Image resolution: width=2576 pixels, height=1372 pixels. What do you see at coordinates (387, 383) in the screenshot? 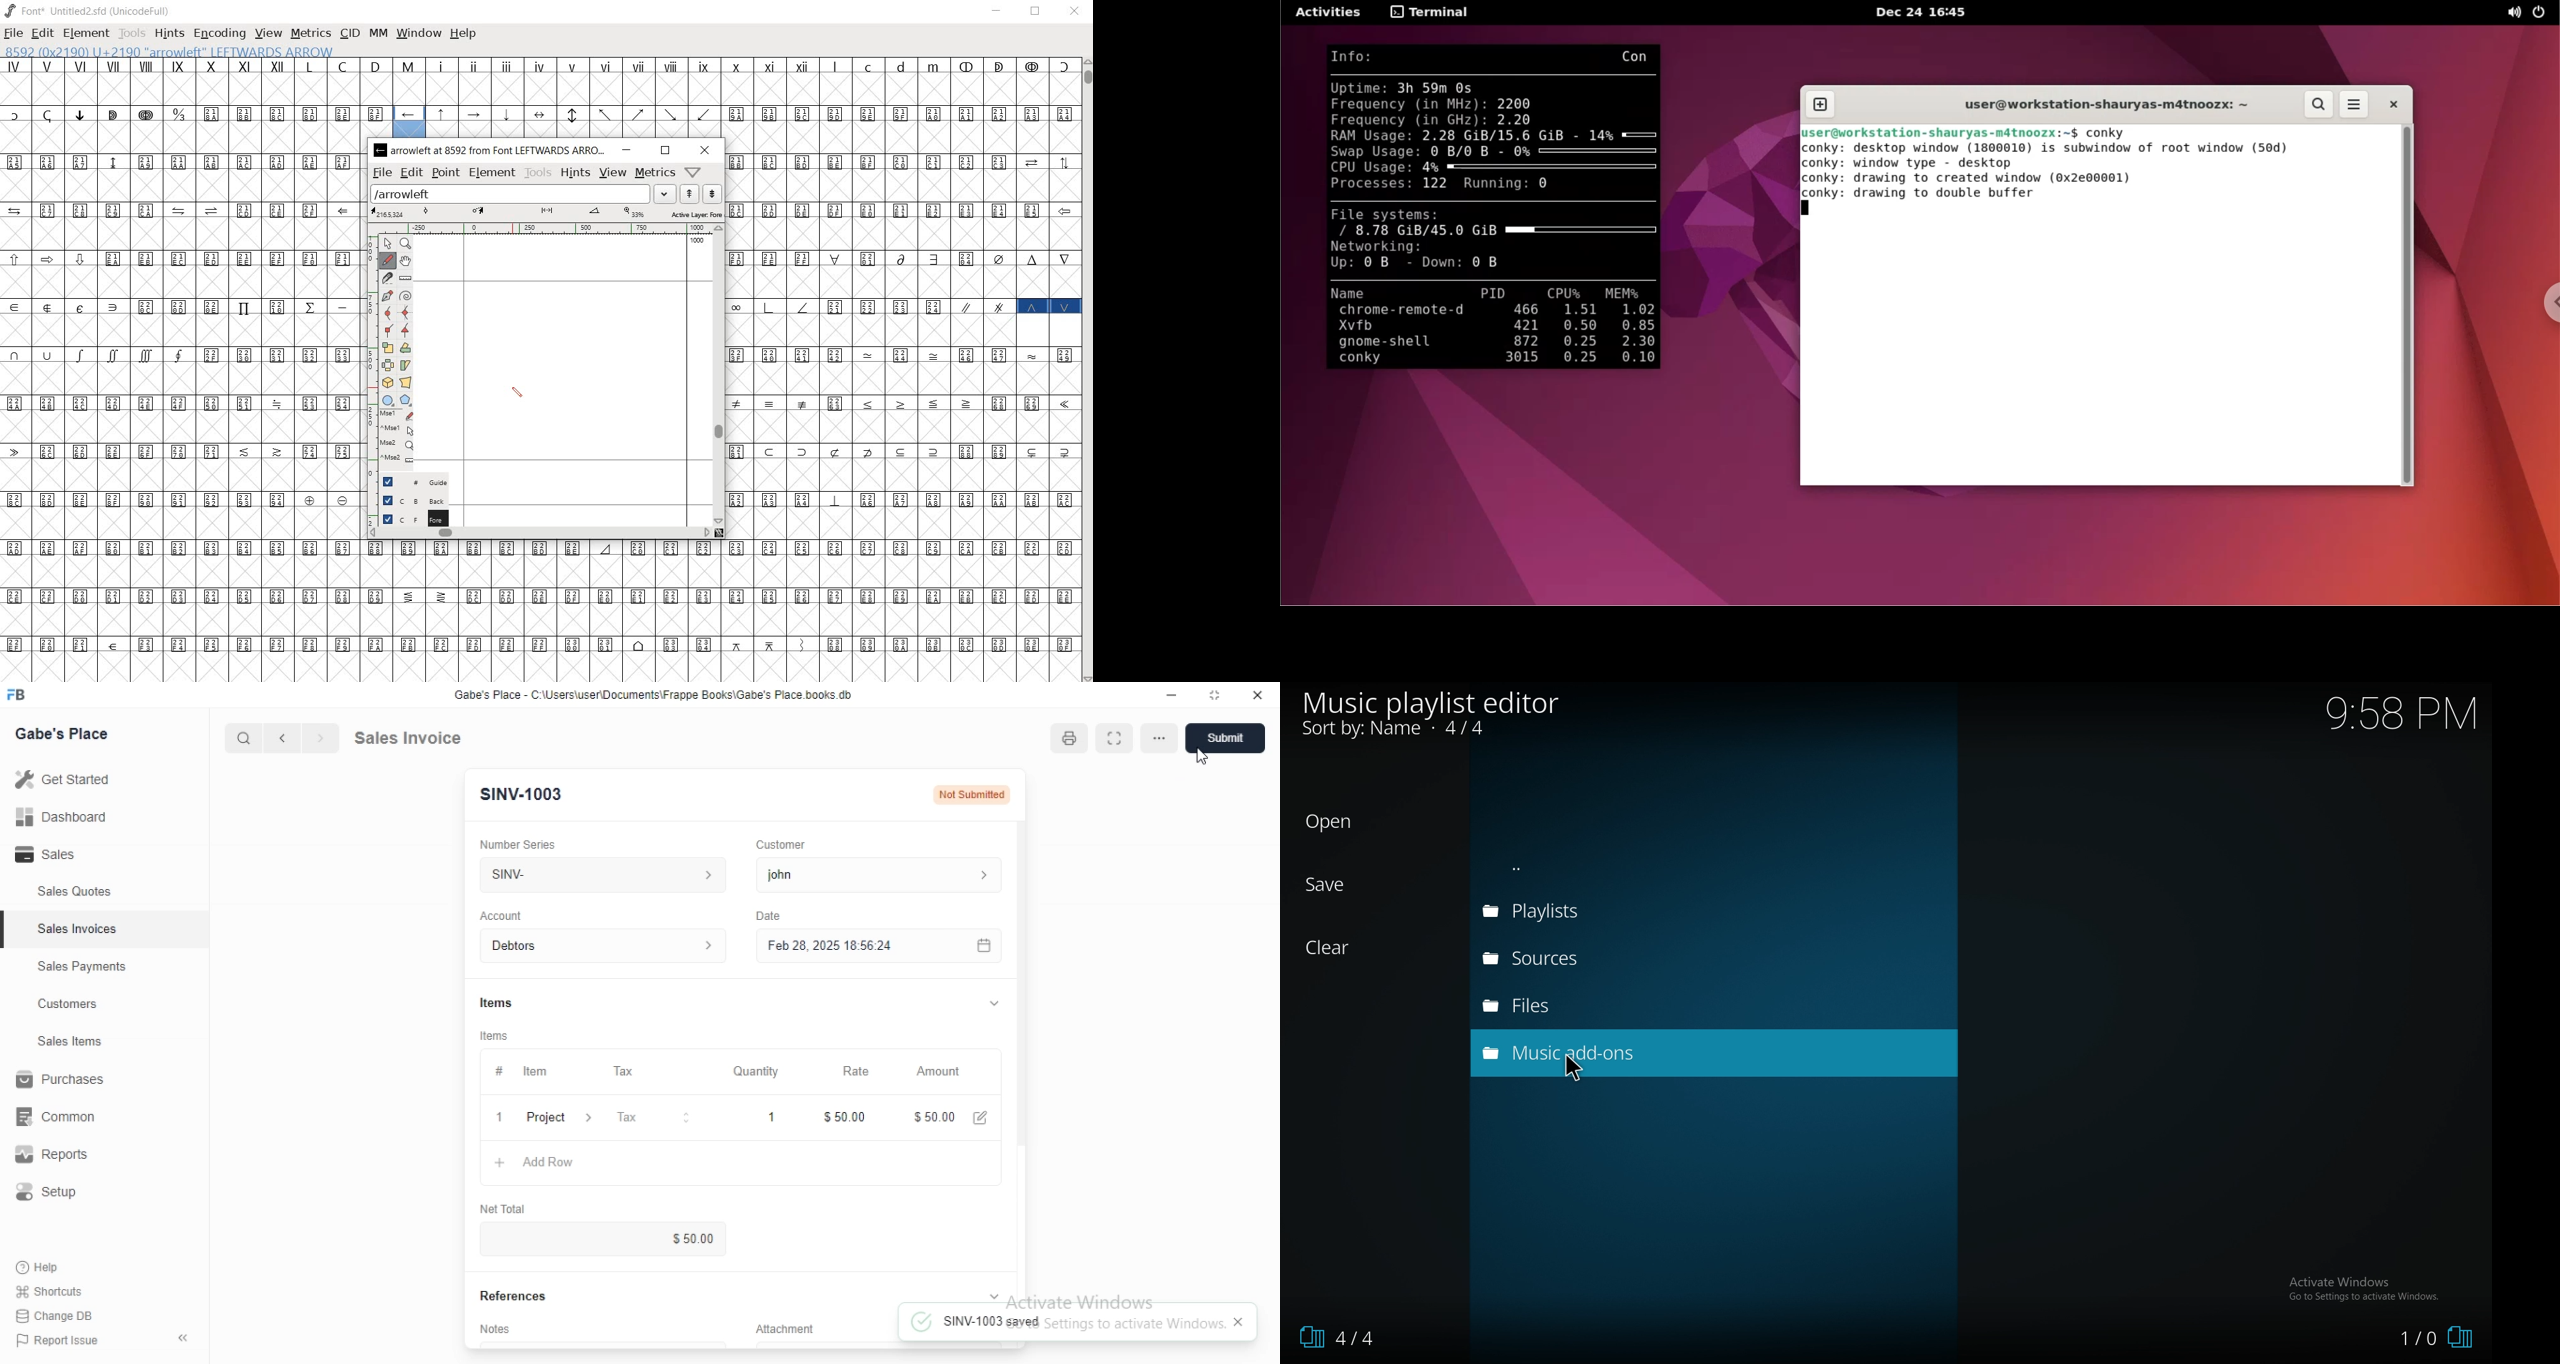
I see `rotate the selection in 3D and project back to plane` at bounding box center [387, 383].